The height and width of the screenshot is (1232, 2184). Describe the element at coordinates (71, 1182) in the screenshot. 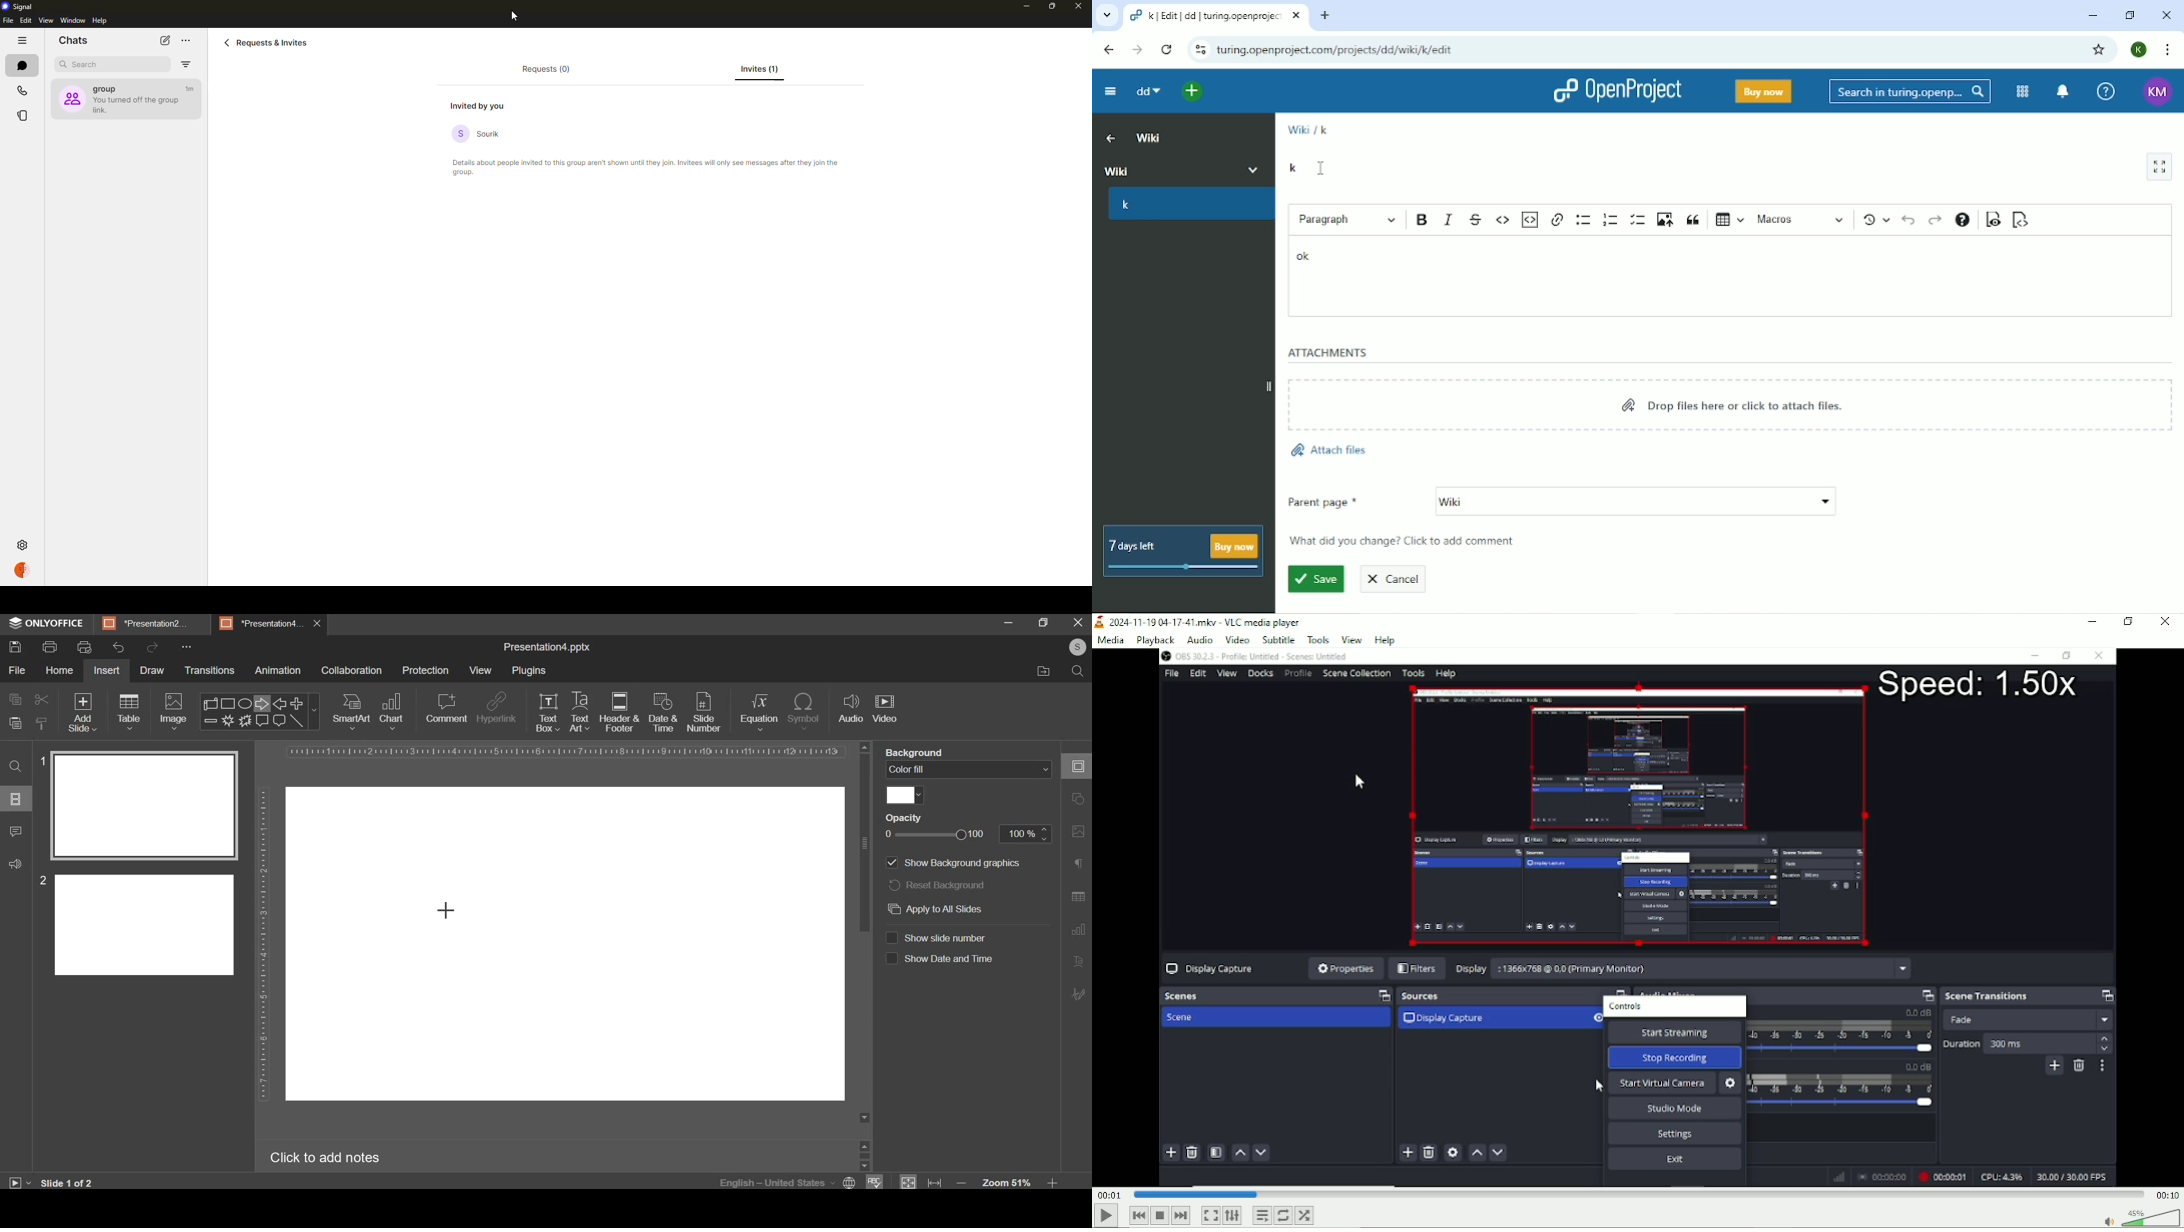

I see `lide 1 of 2` at that location.